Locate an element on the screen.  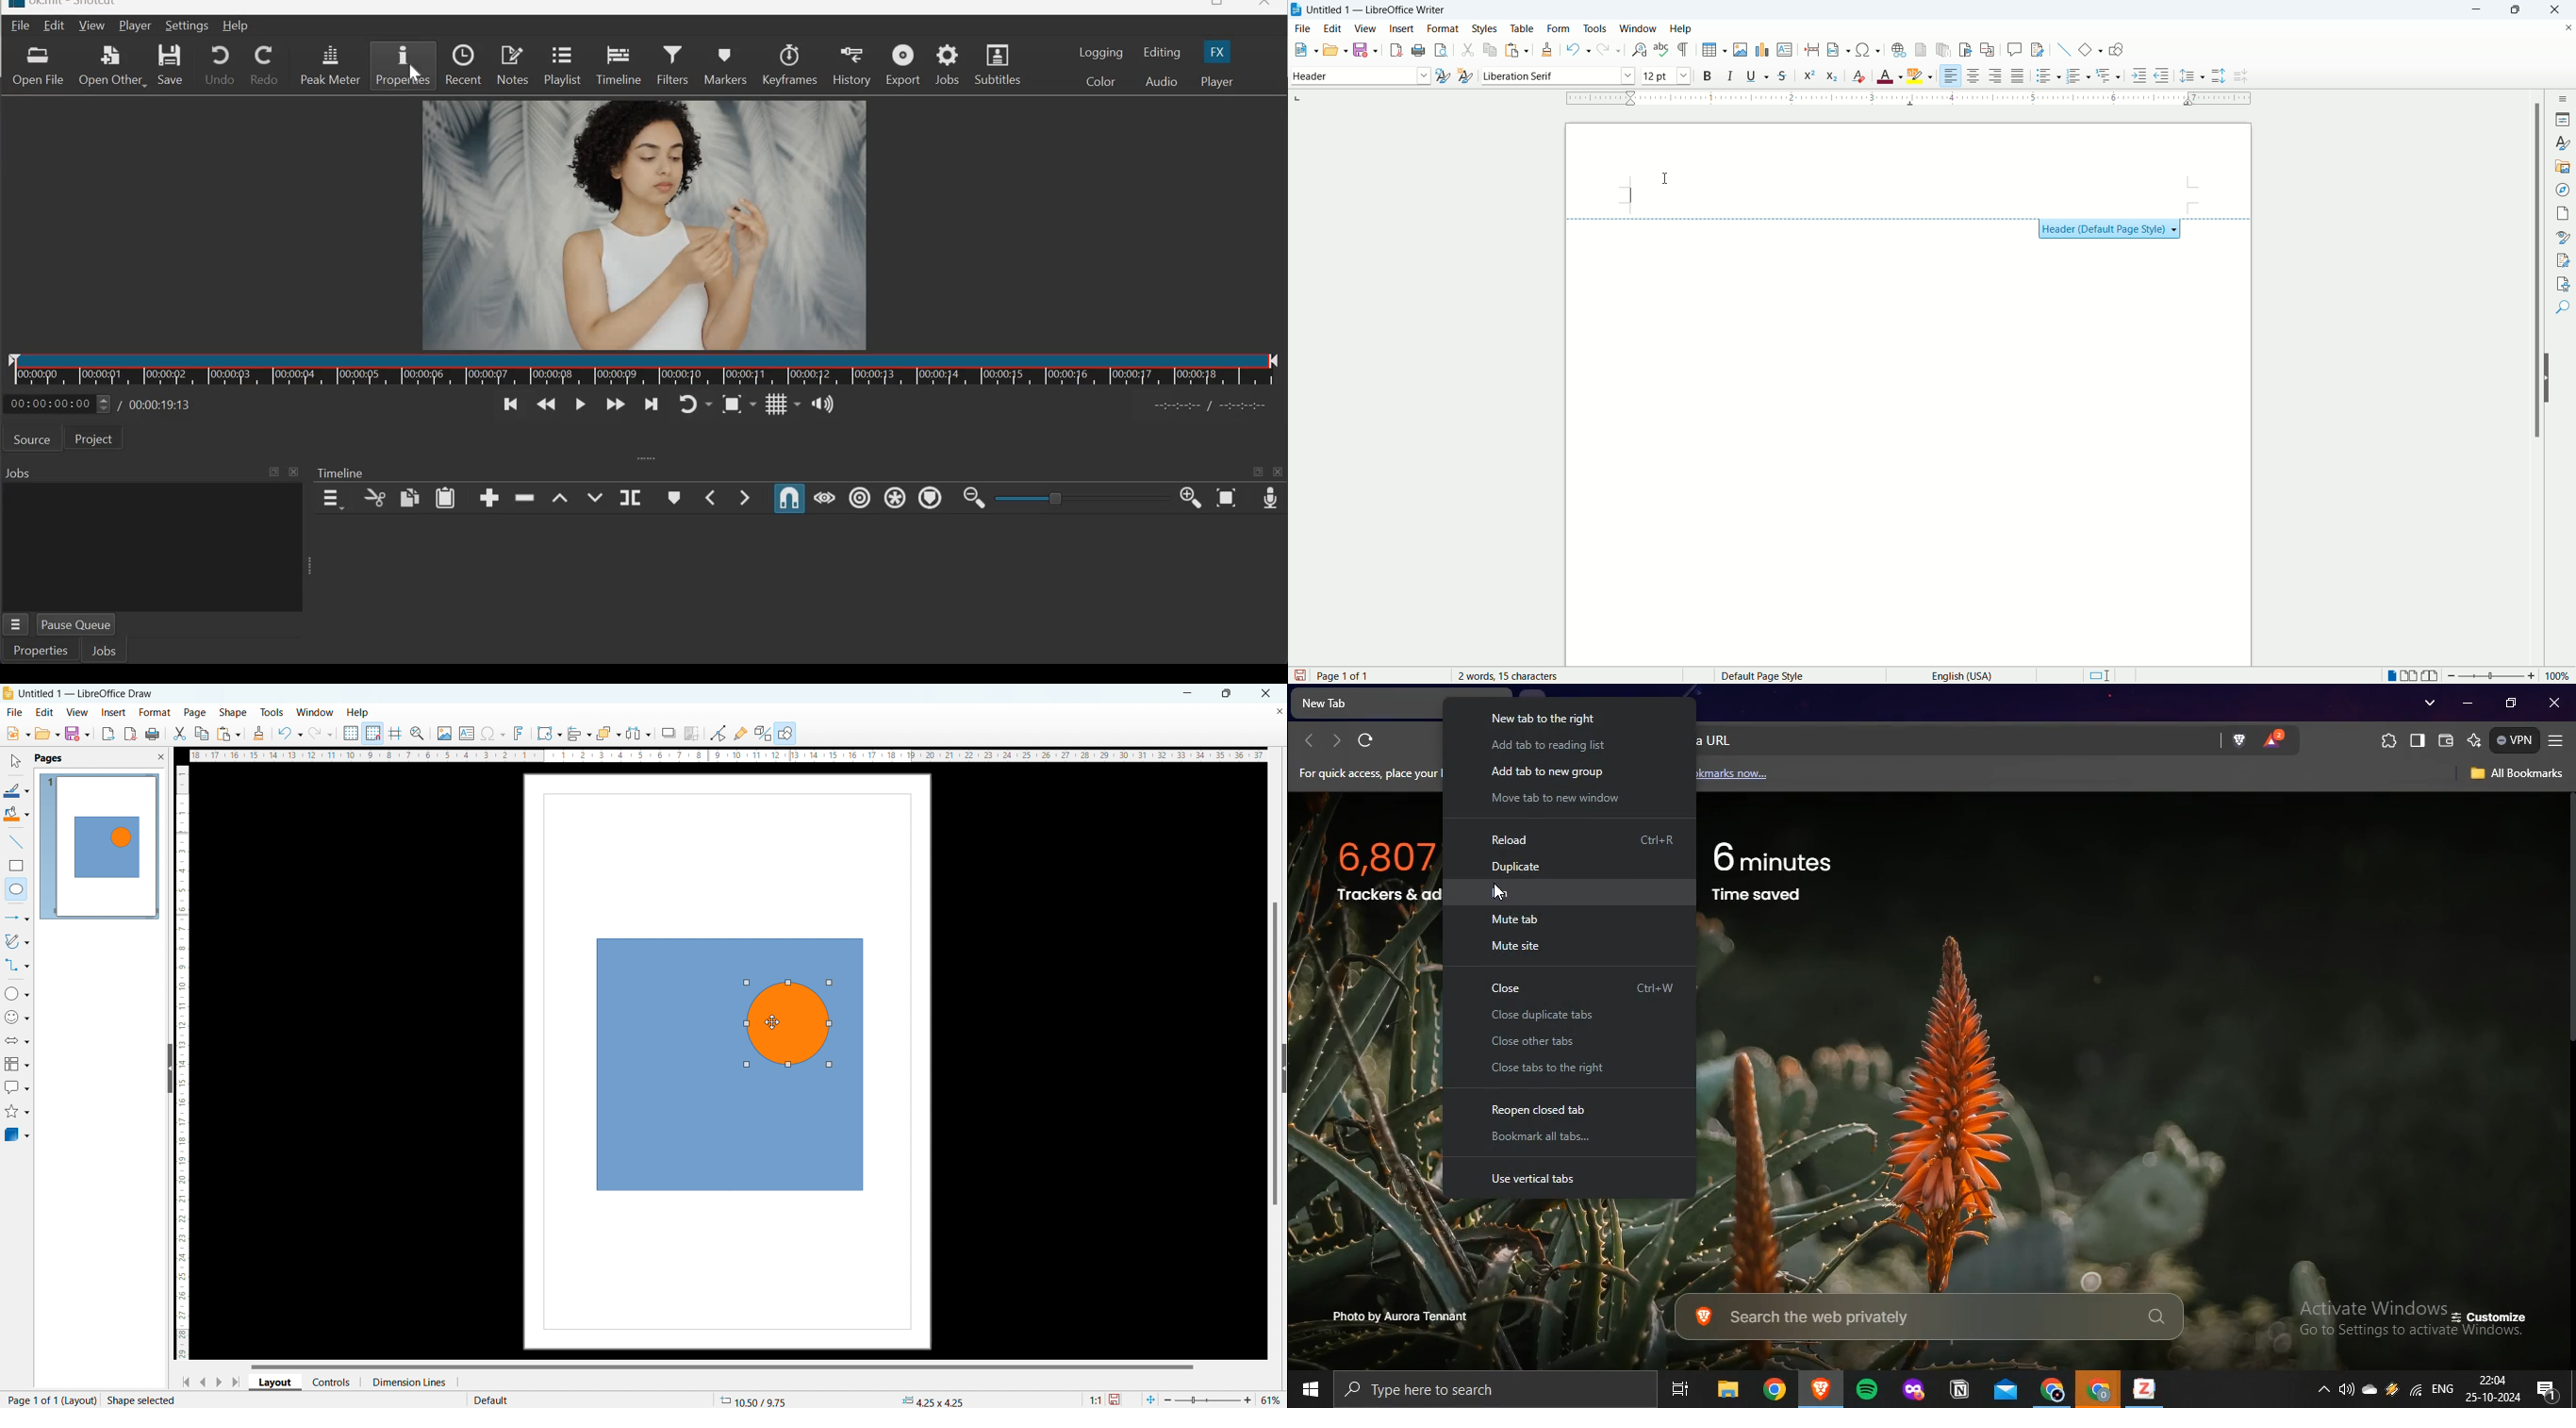
insert field is located at coordinates (1838, 50).